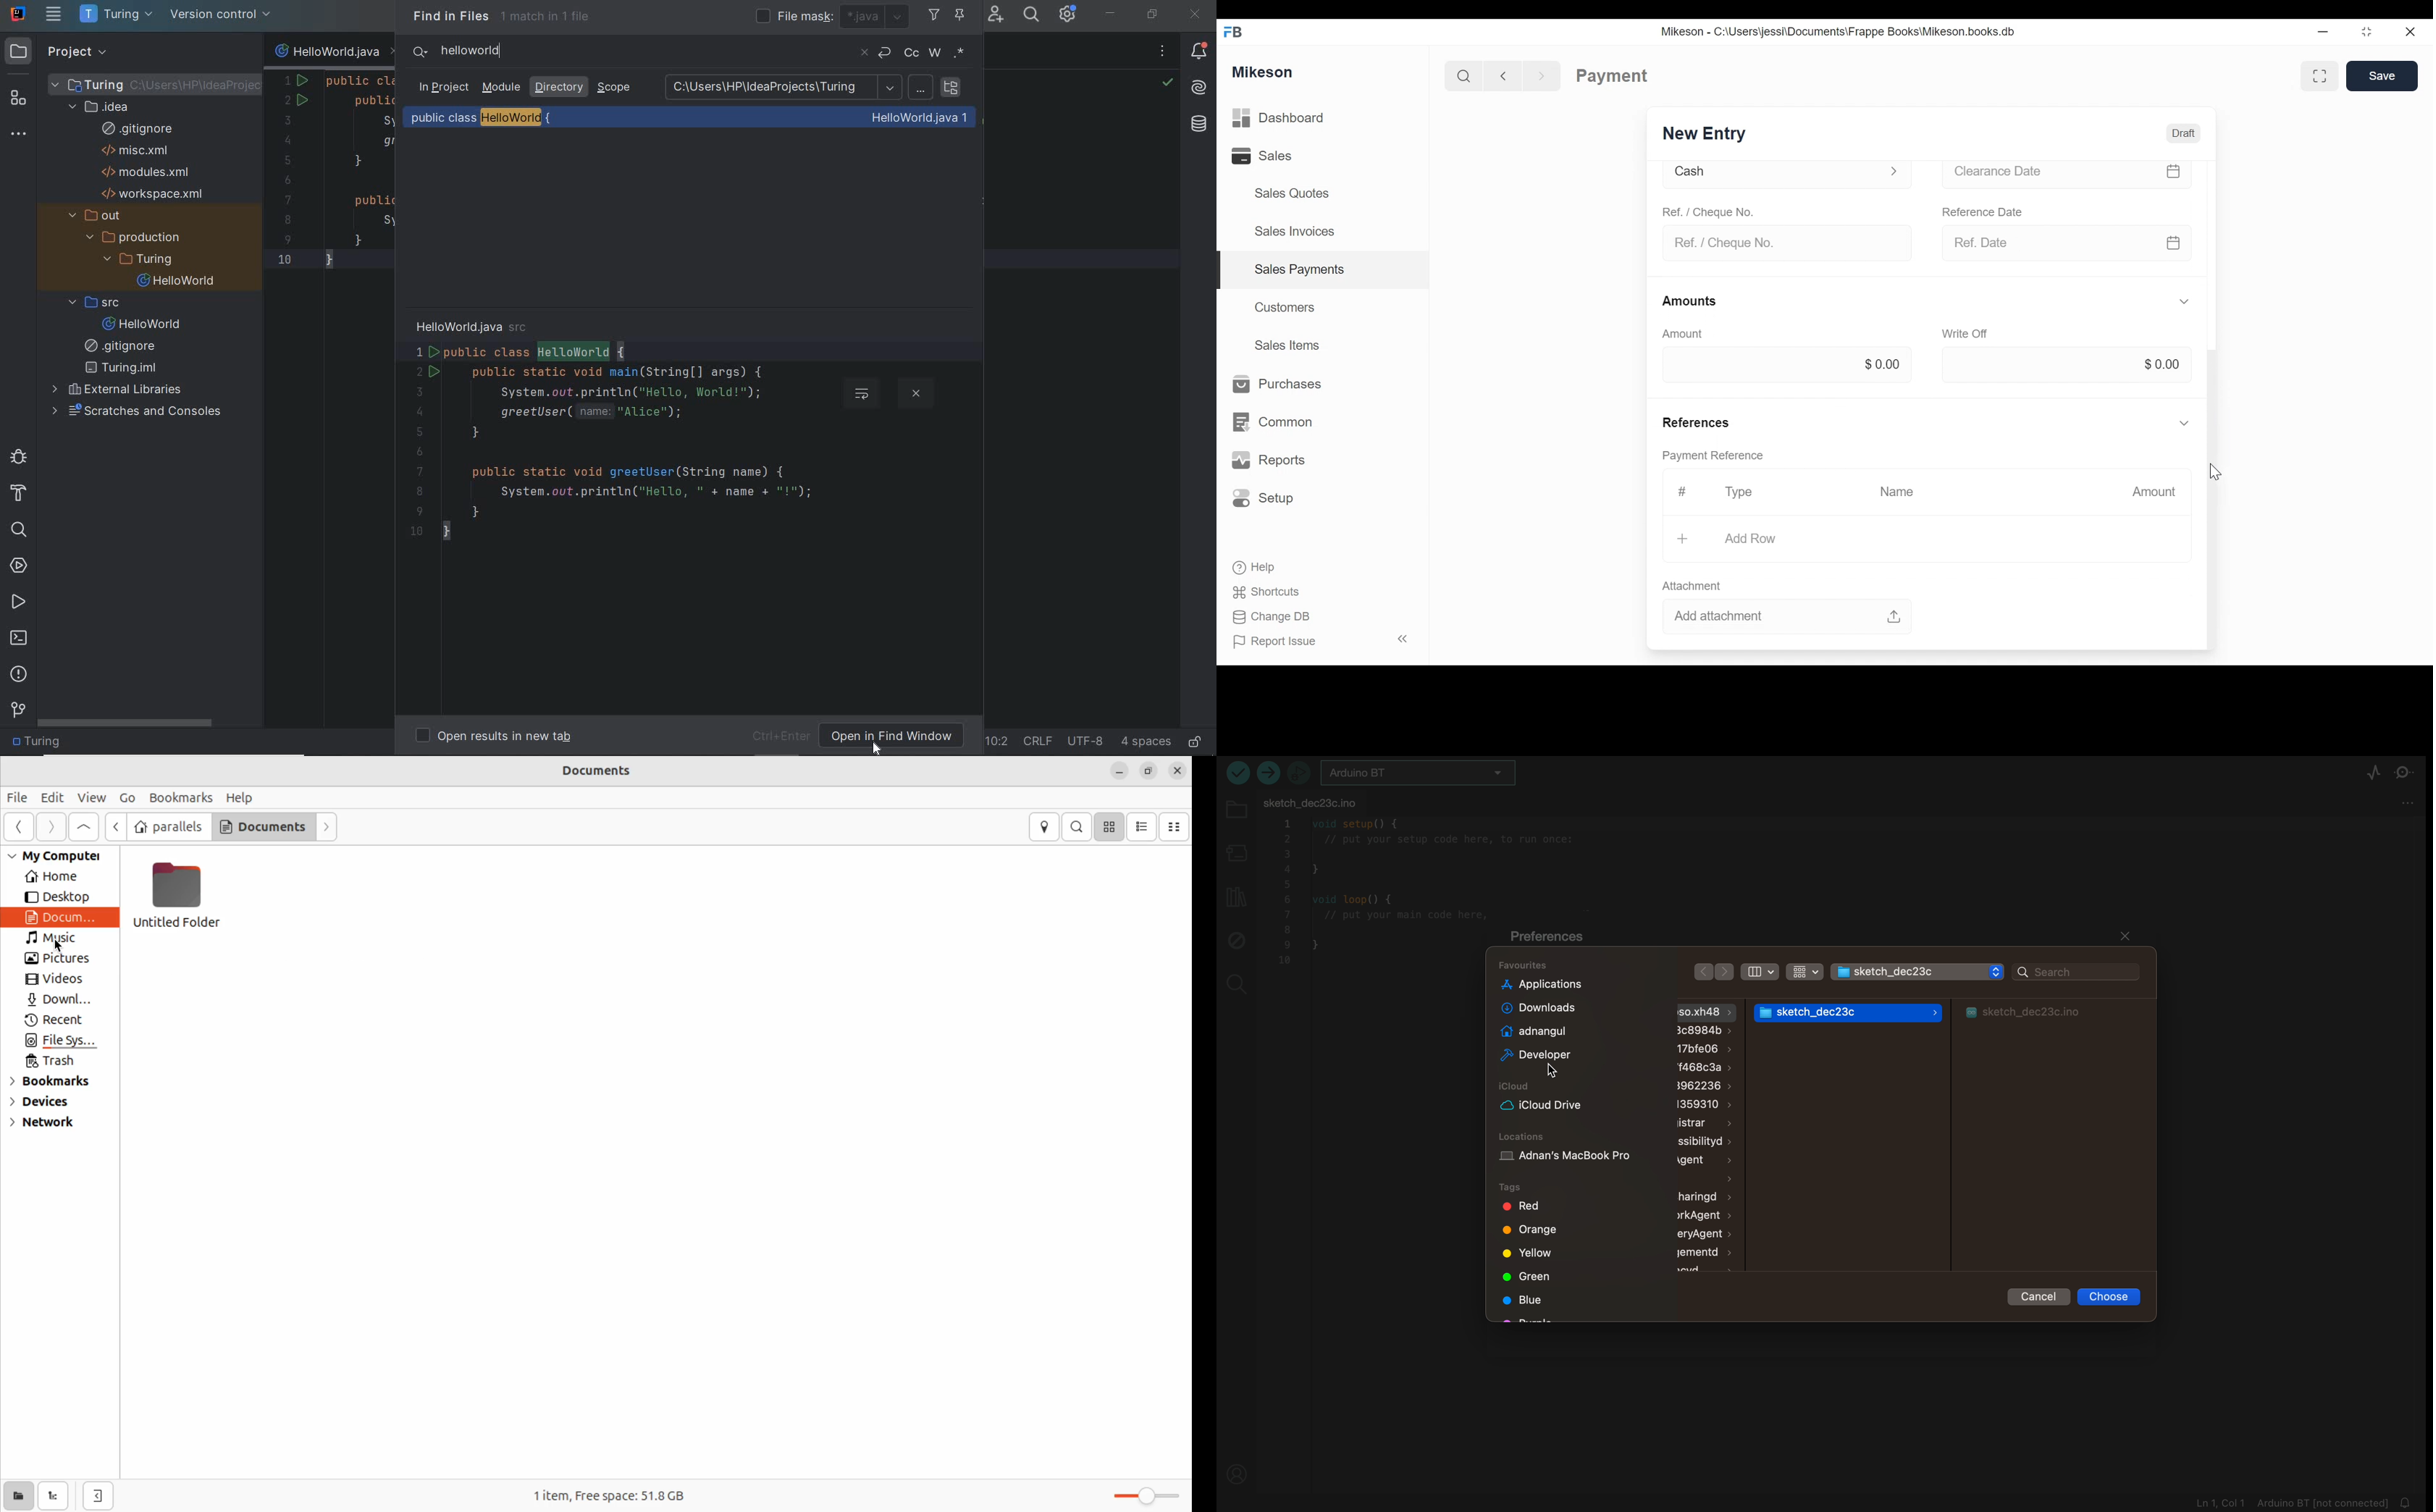  Describe the element at coordinates (1290, 233) in the screenshot. I see `Sales Invoices` at that location.